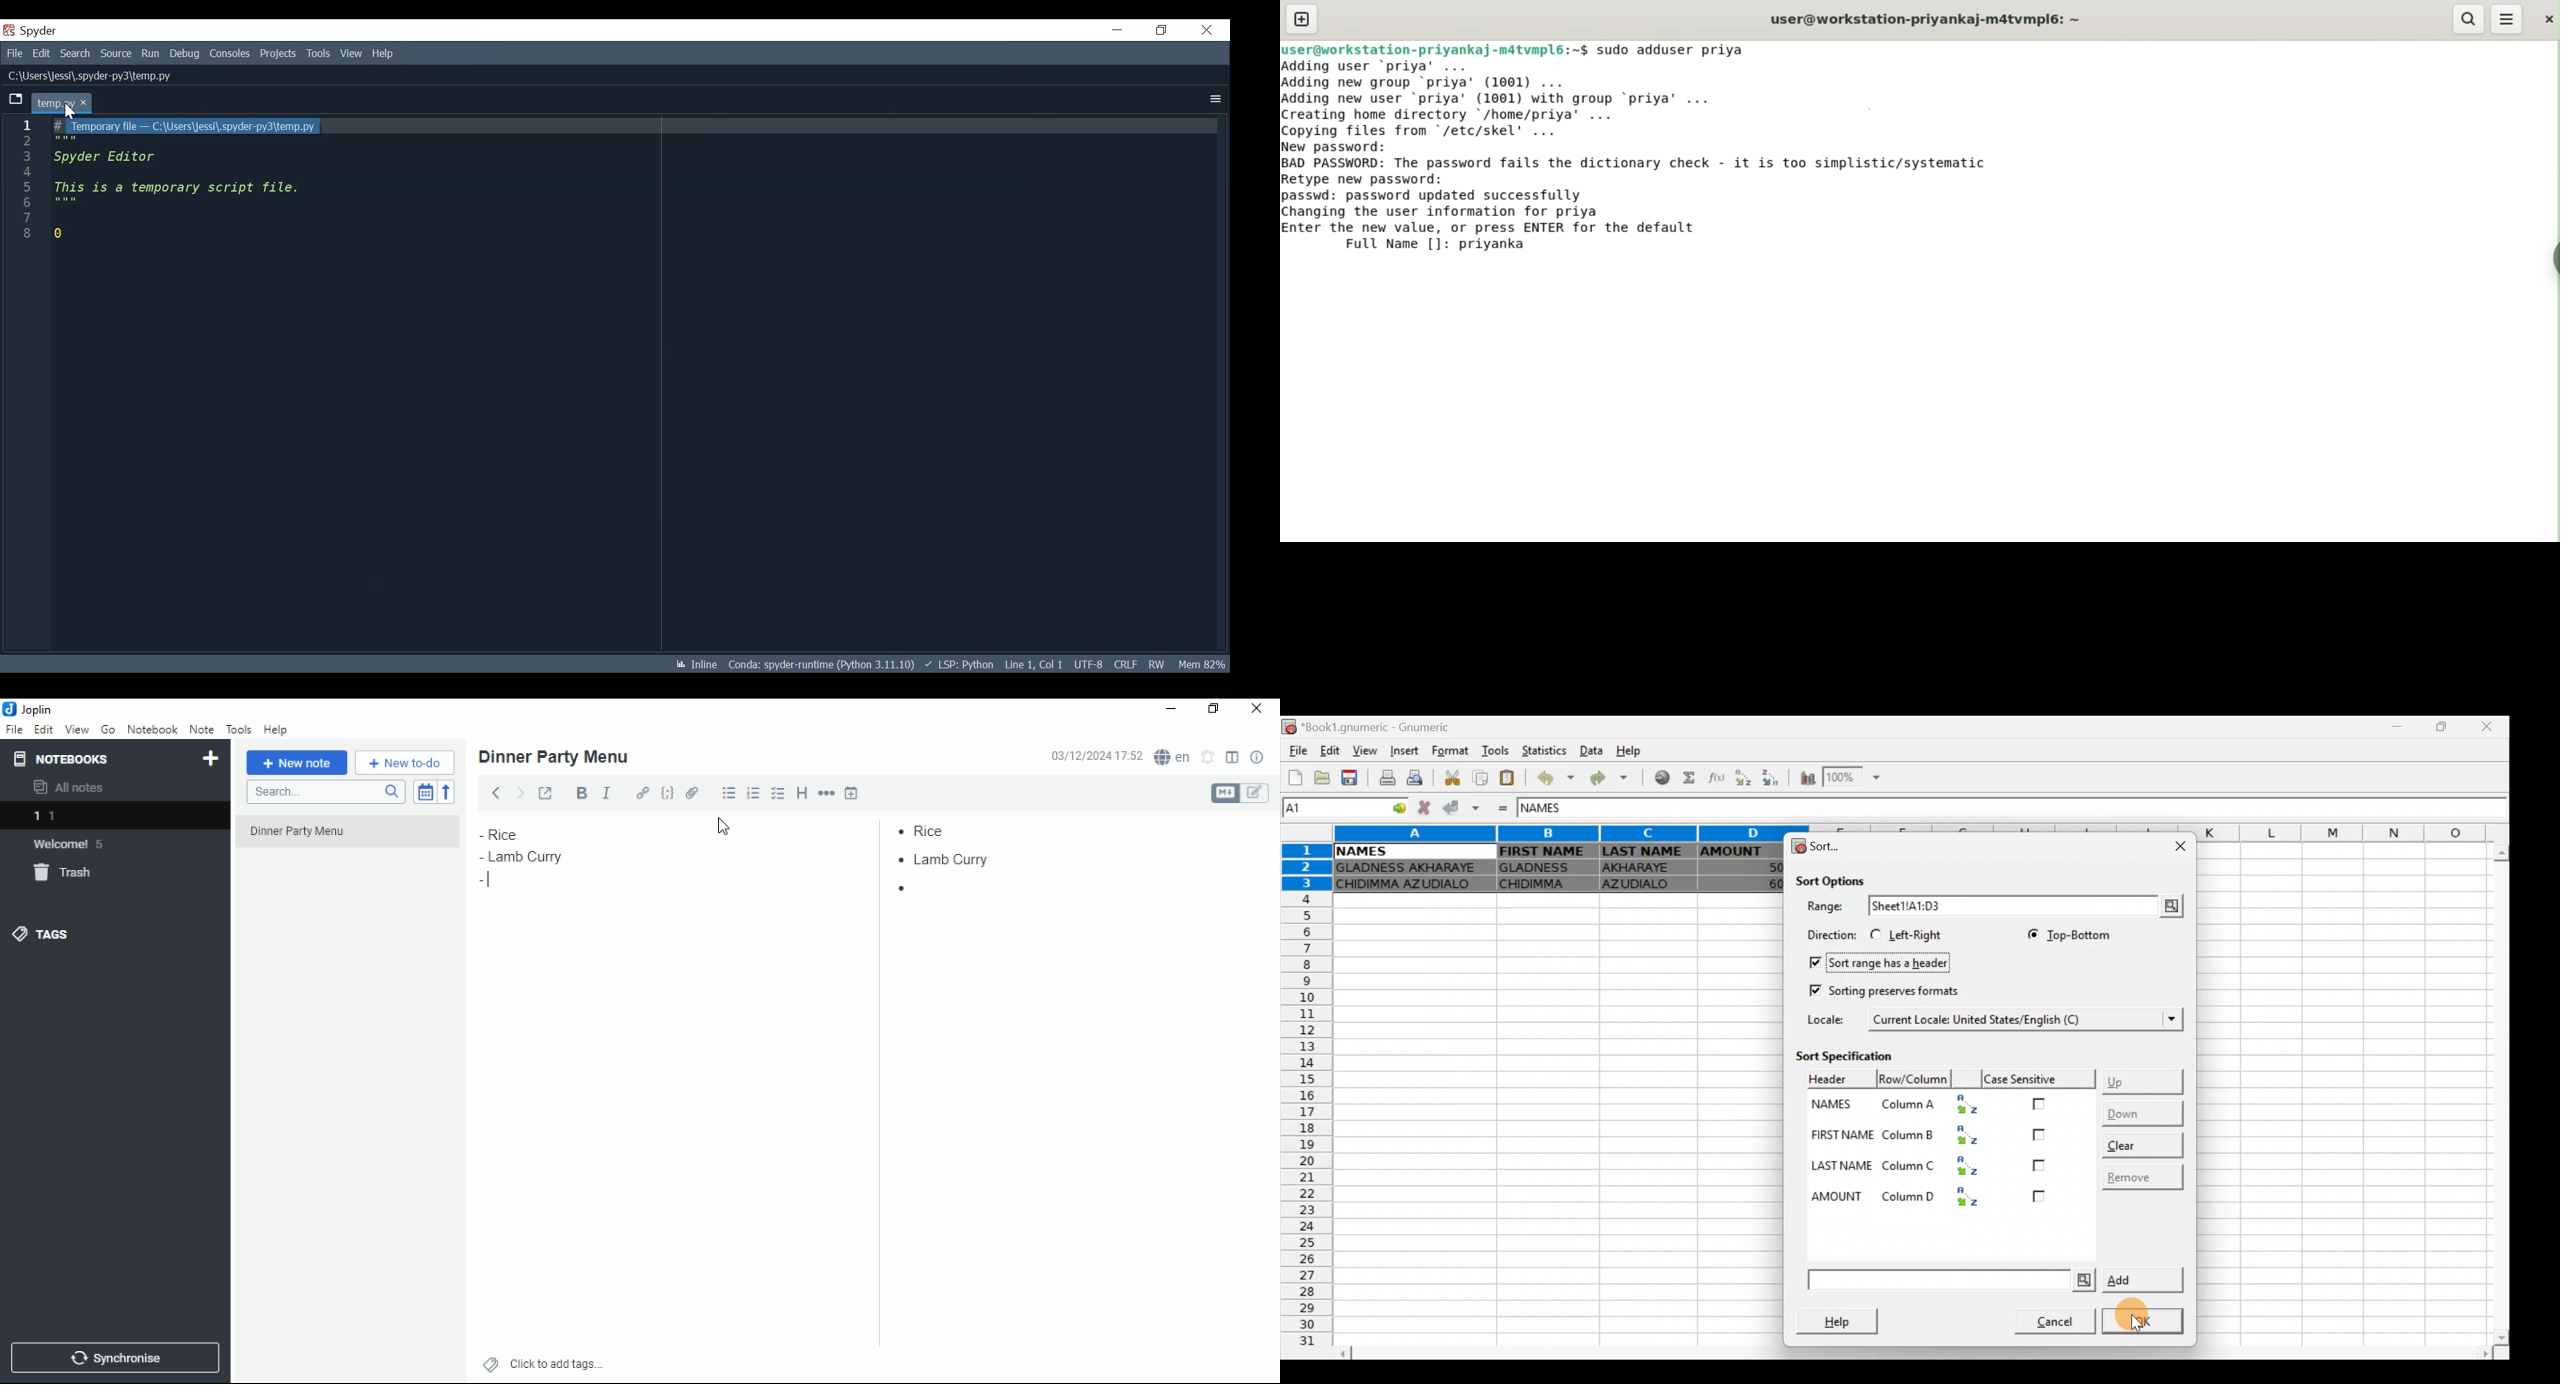  I want to click on Cursor, so click(69, 111).